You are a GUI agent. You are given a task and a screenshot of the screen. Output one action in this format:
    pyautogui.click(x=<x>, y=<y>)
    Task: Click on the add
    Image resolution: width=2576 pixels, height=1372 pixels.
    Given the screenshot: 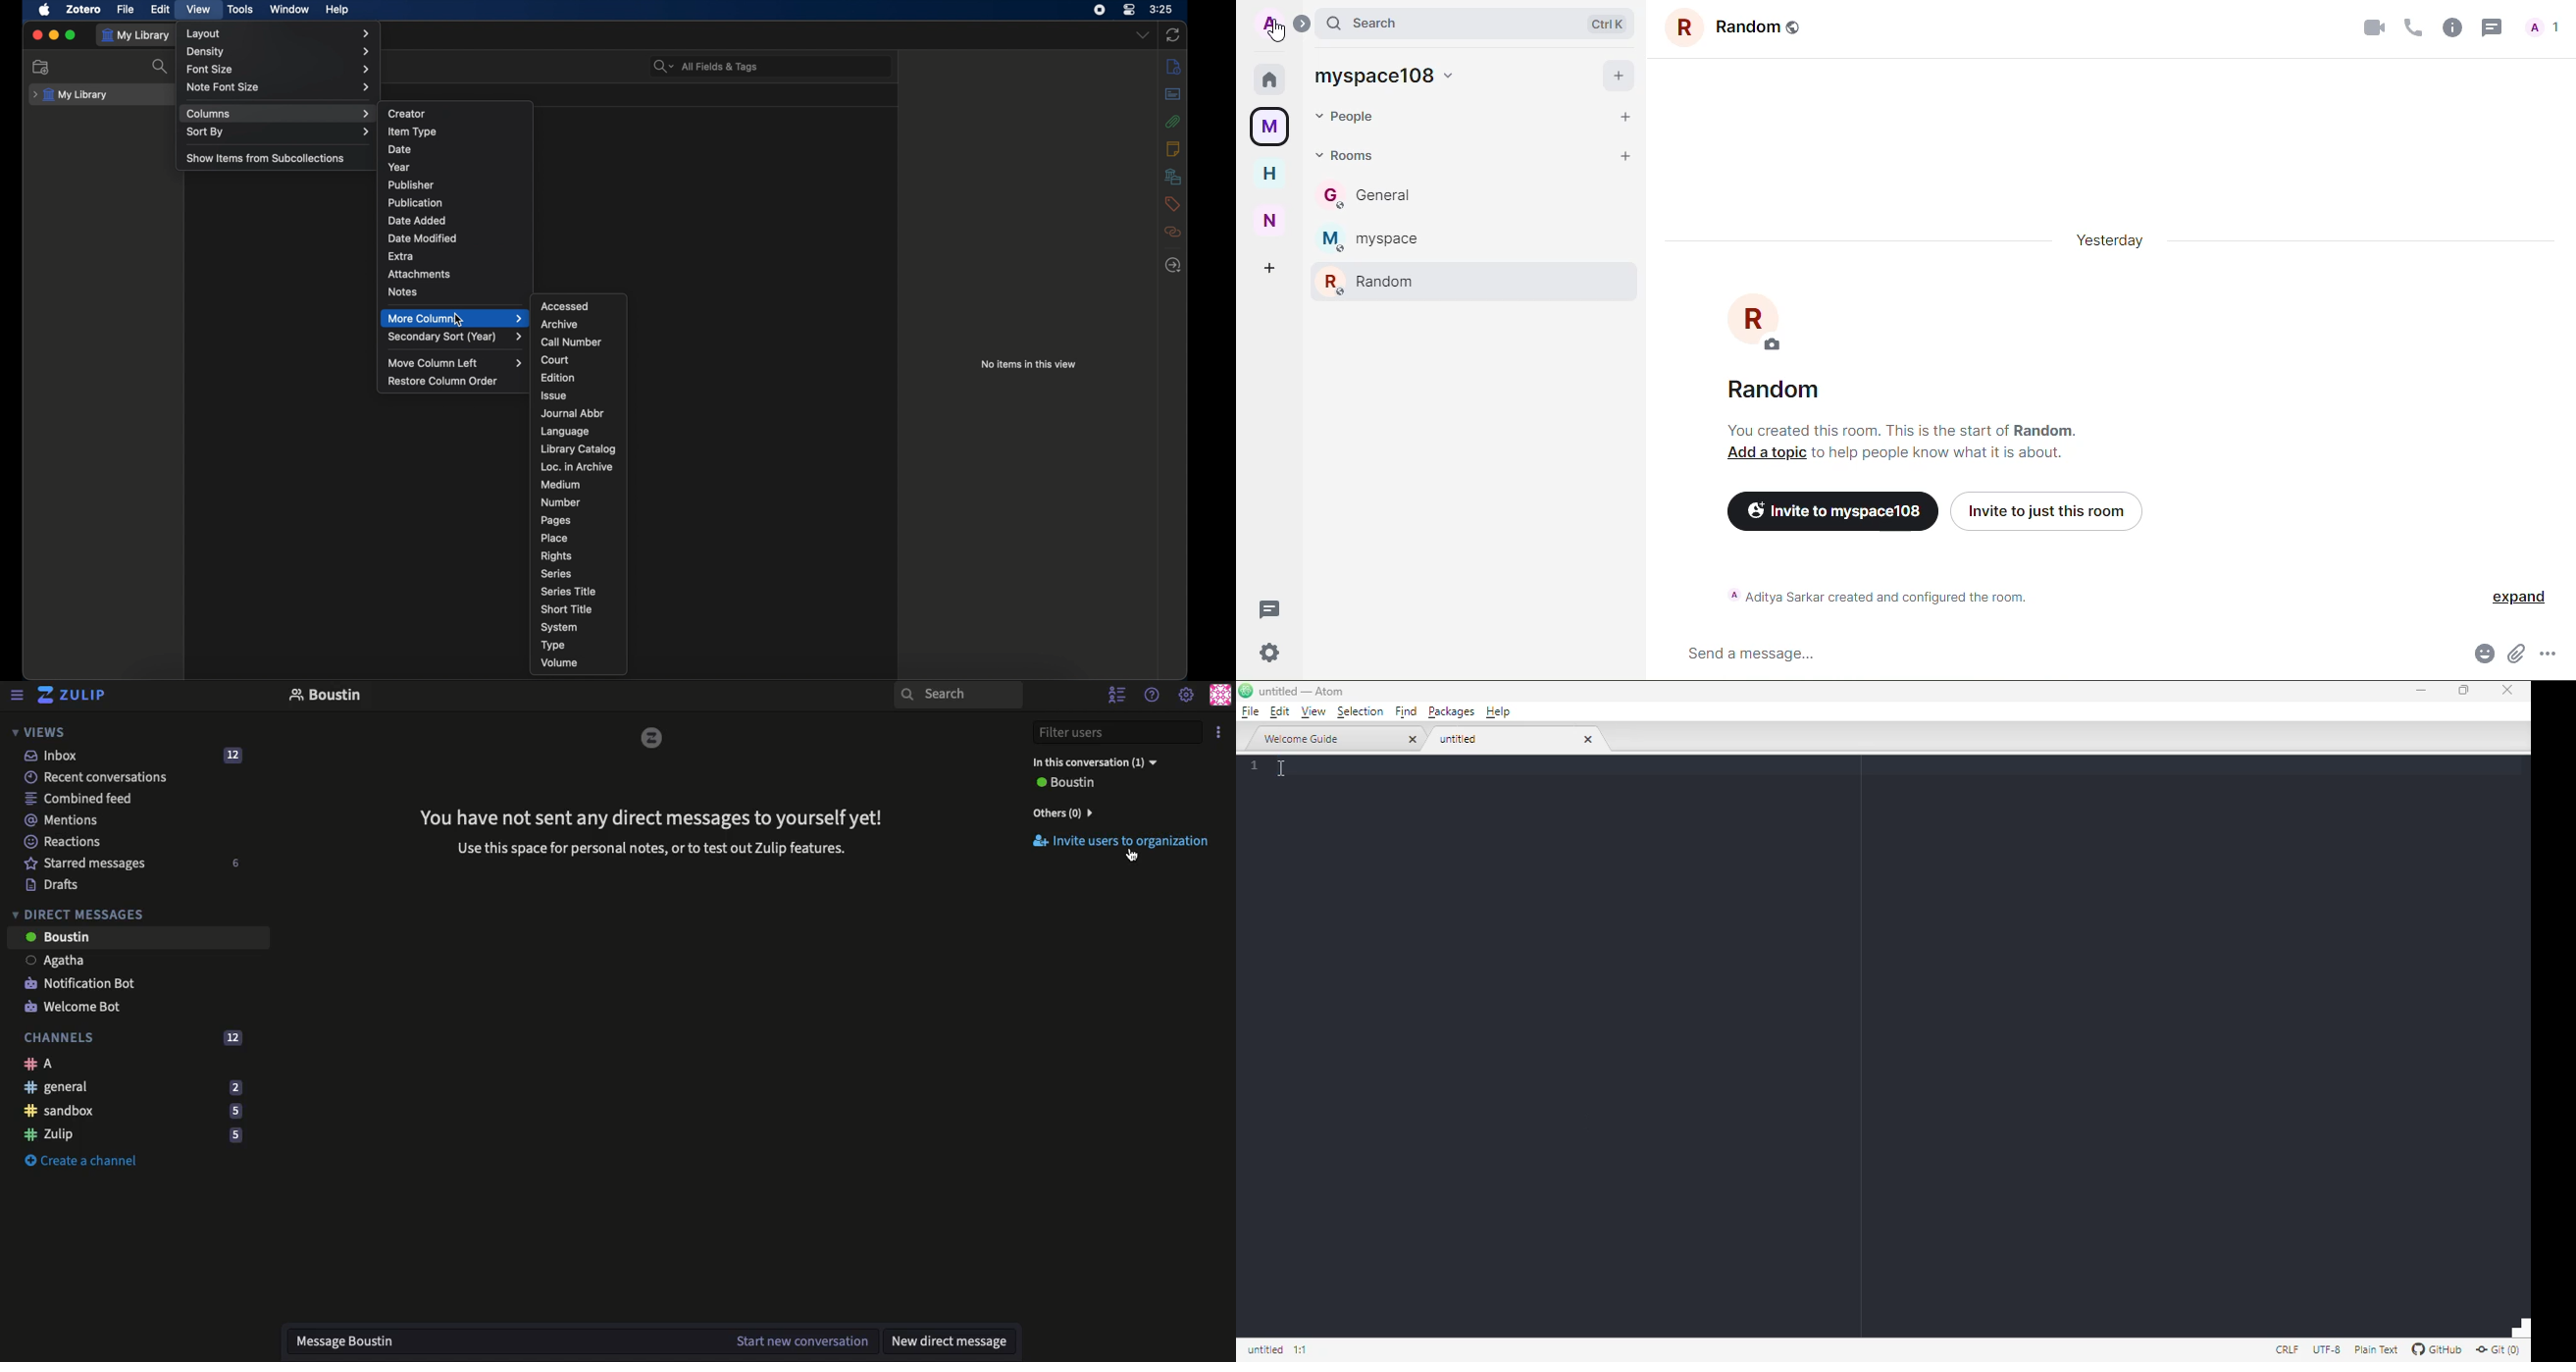 What is the action you would take?
    pyautogui.click(x=1626, y=116)
    